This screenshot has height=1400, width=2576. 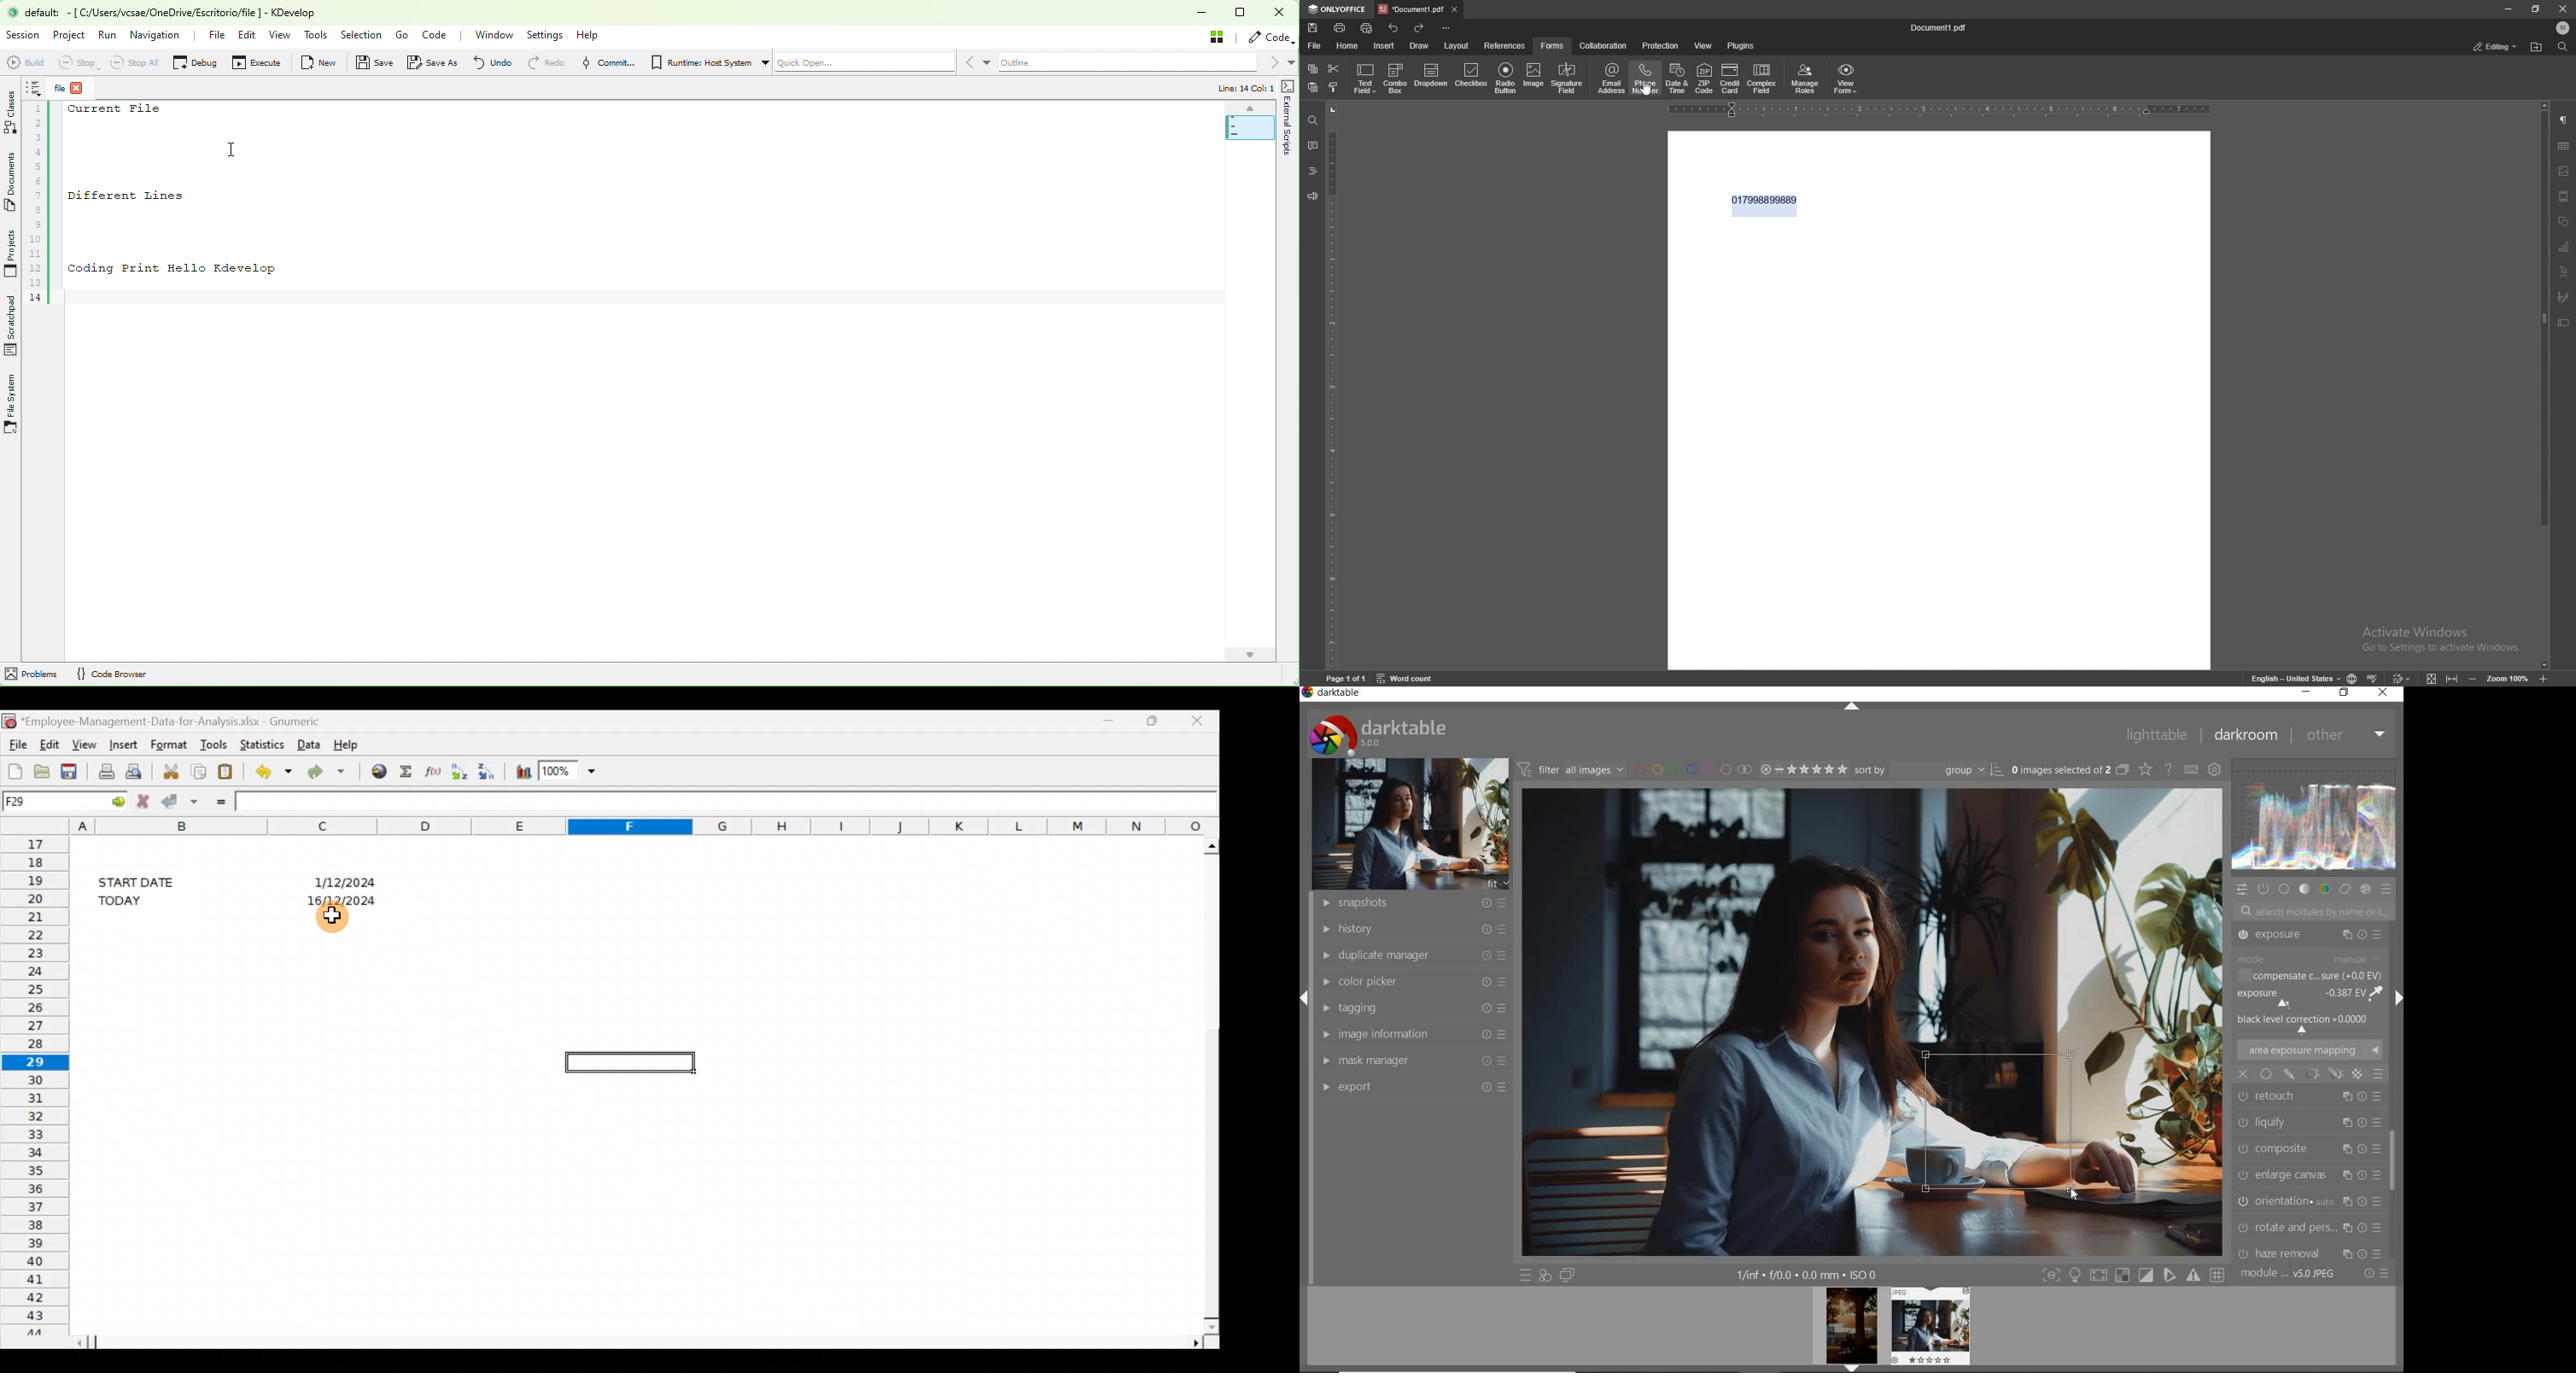 I want to click on signature field, so click(x=1568, y=79).